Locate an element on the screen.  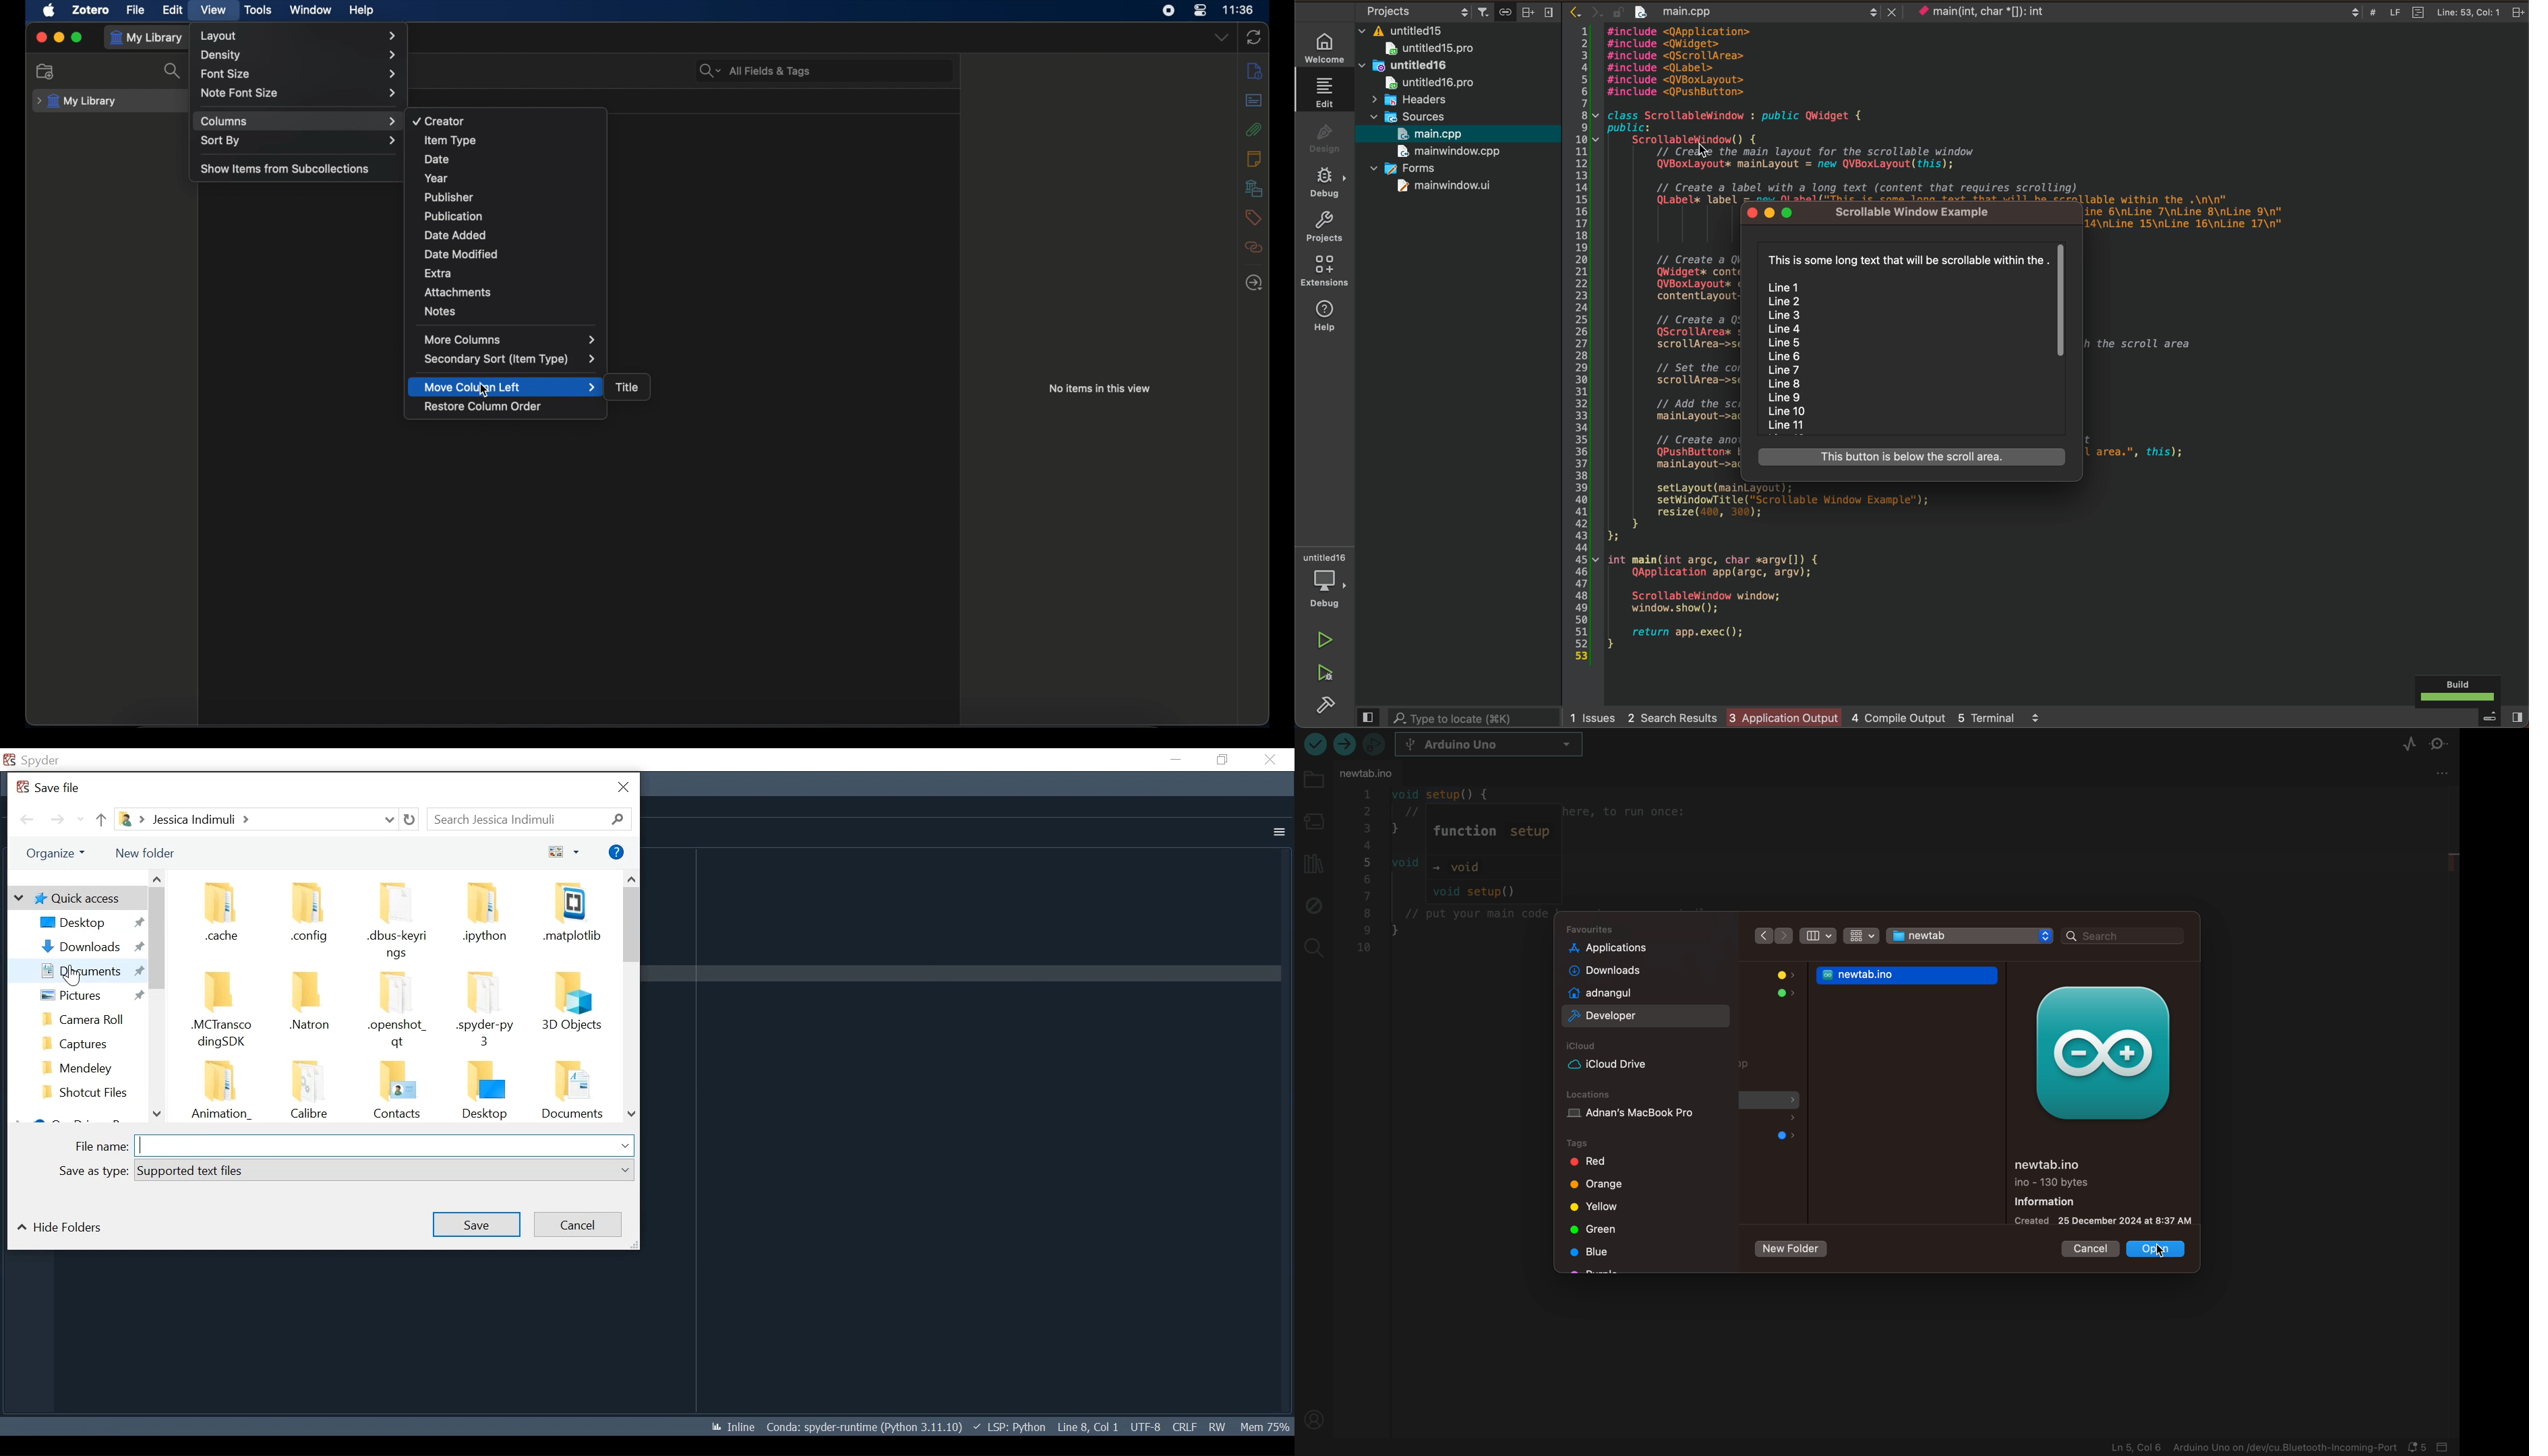
run is located at coordinates (1320, 642).